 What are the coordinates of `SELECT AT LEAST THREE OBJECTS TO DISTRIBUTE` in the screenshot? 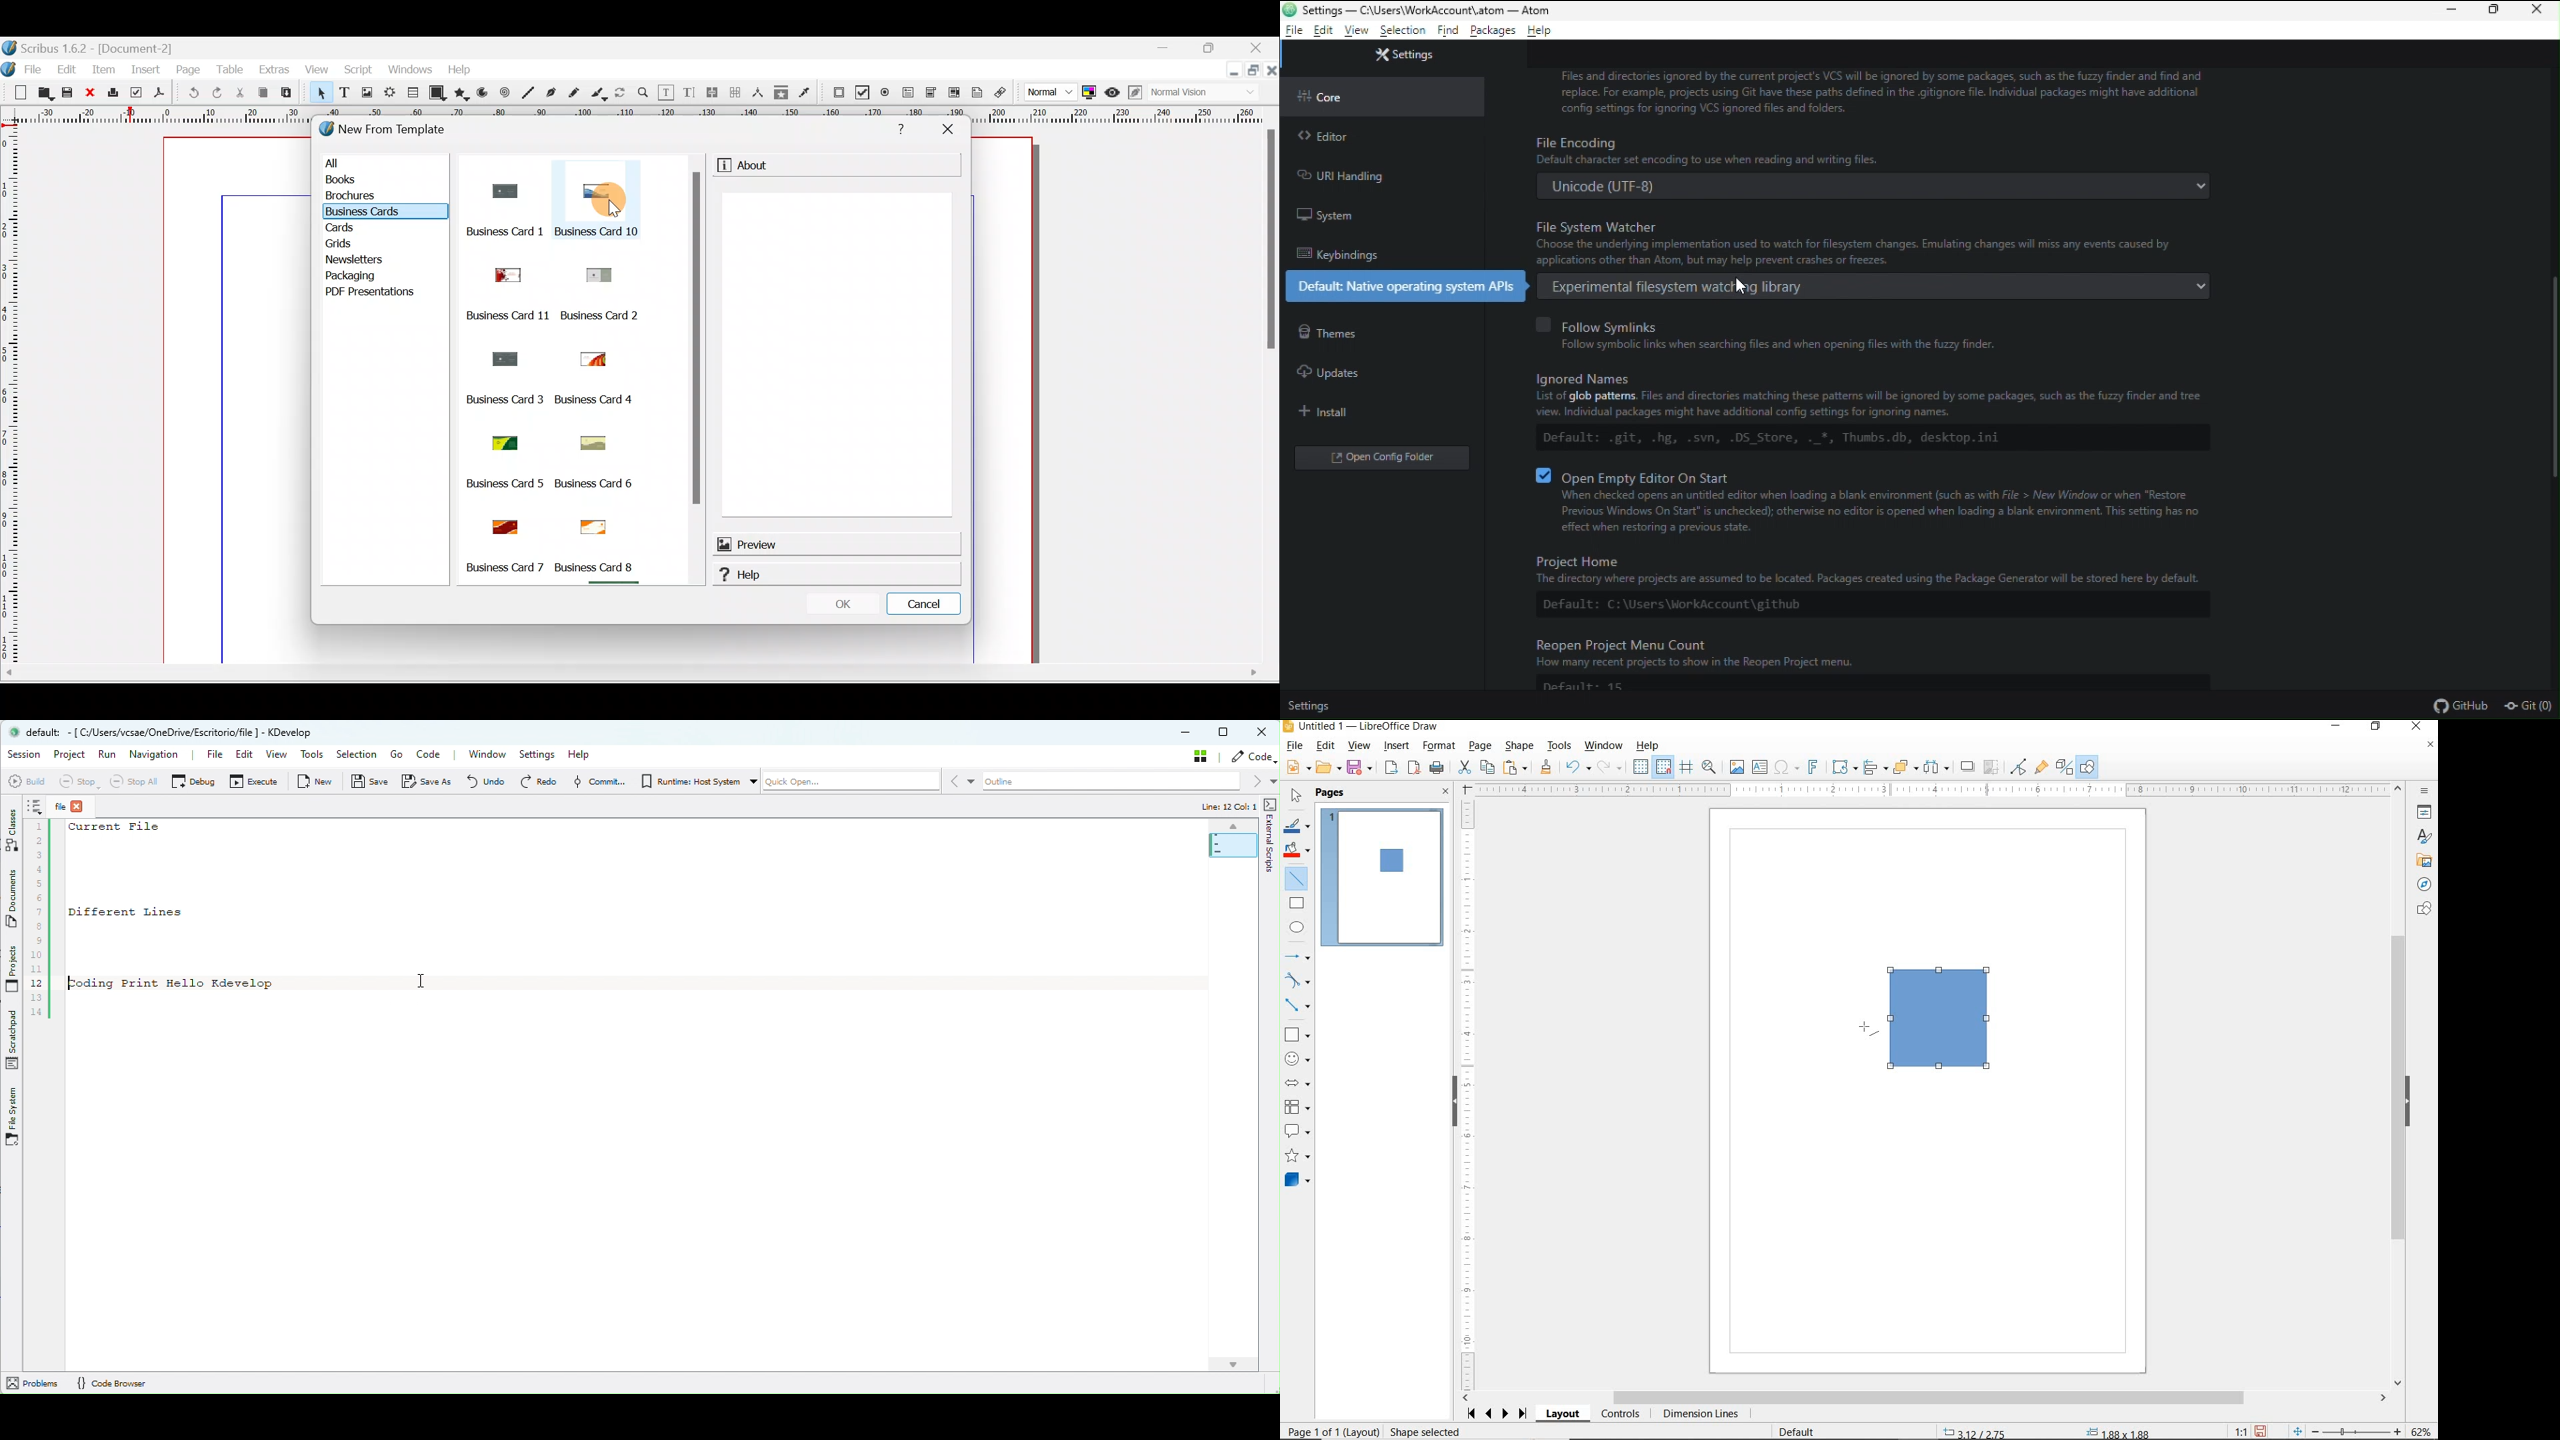 It's located at (1937, 767).